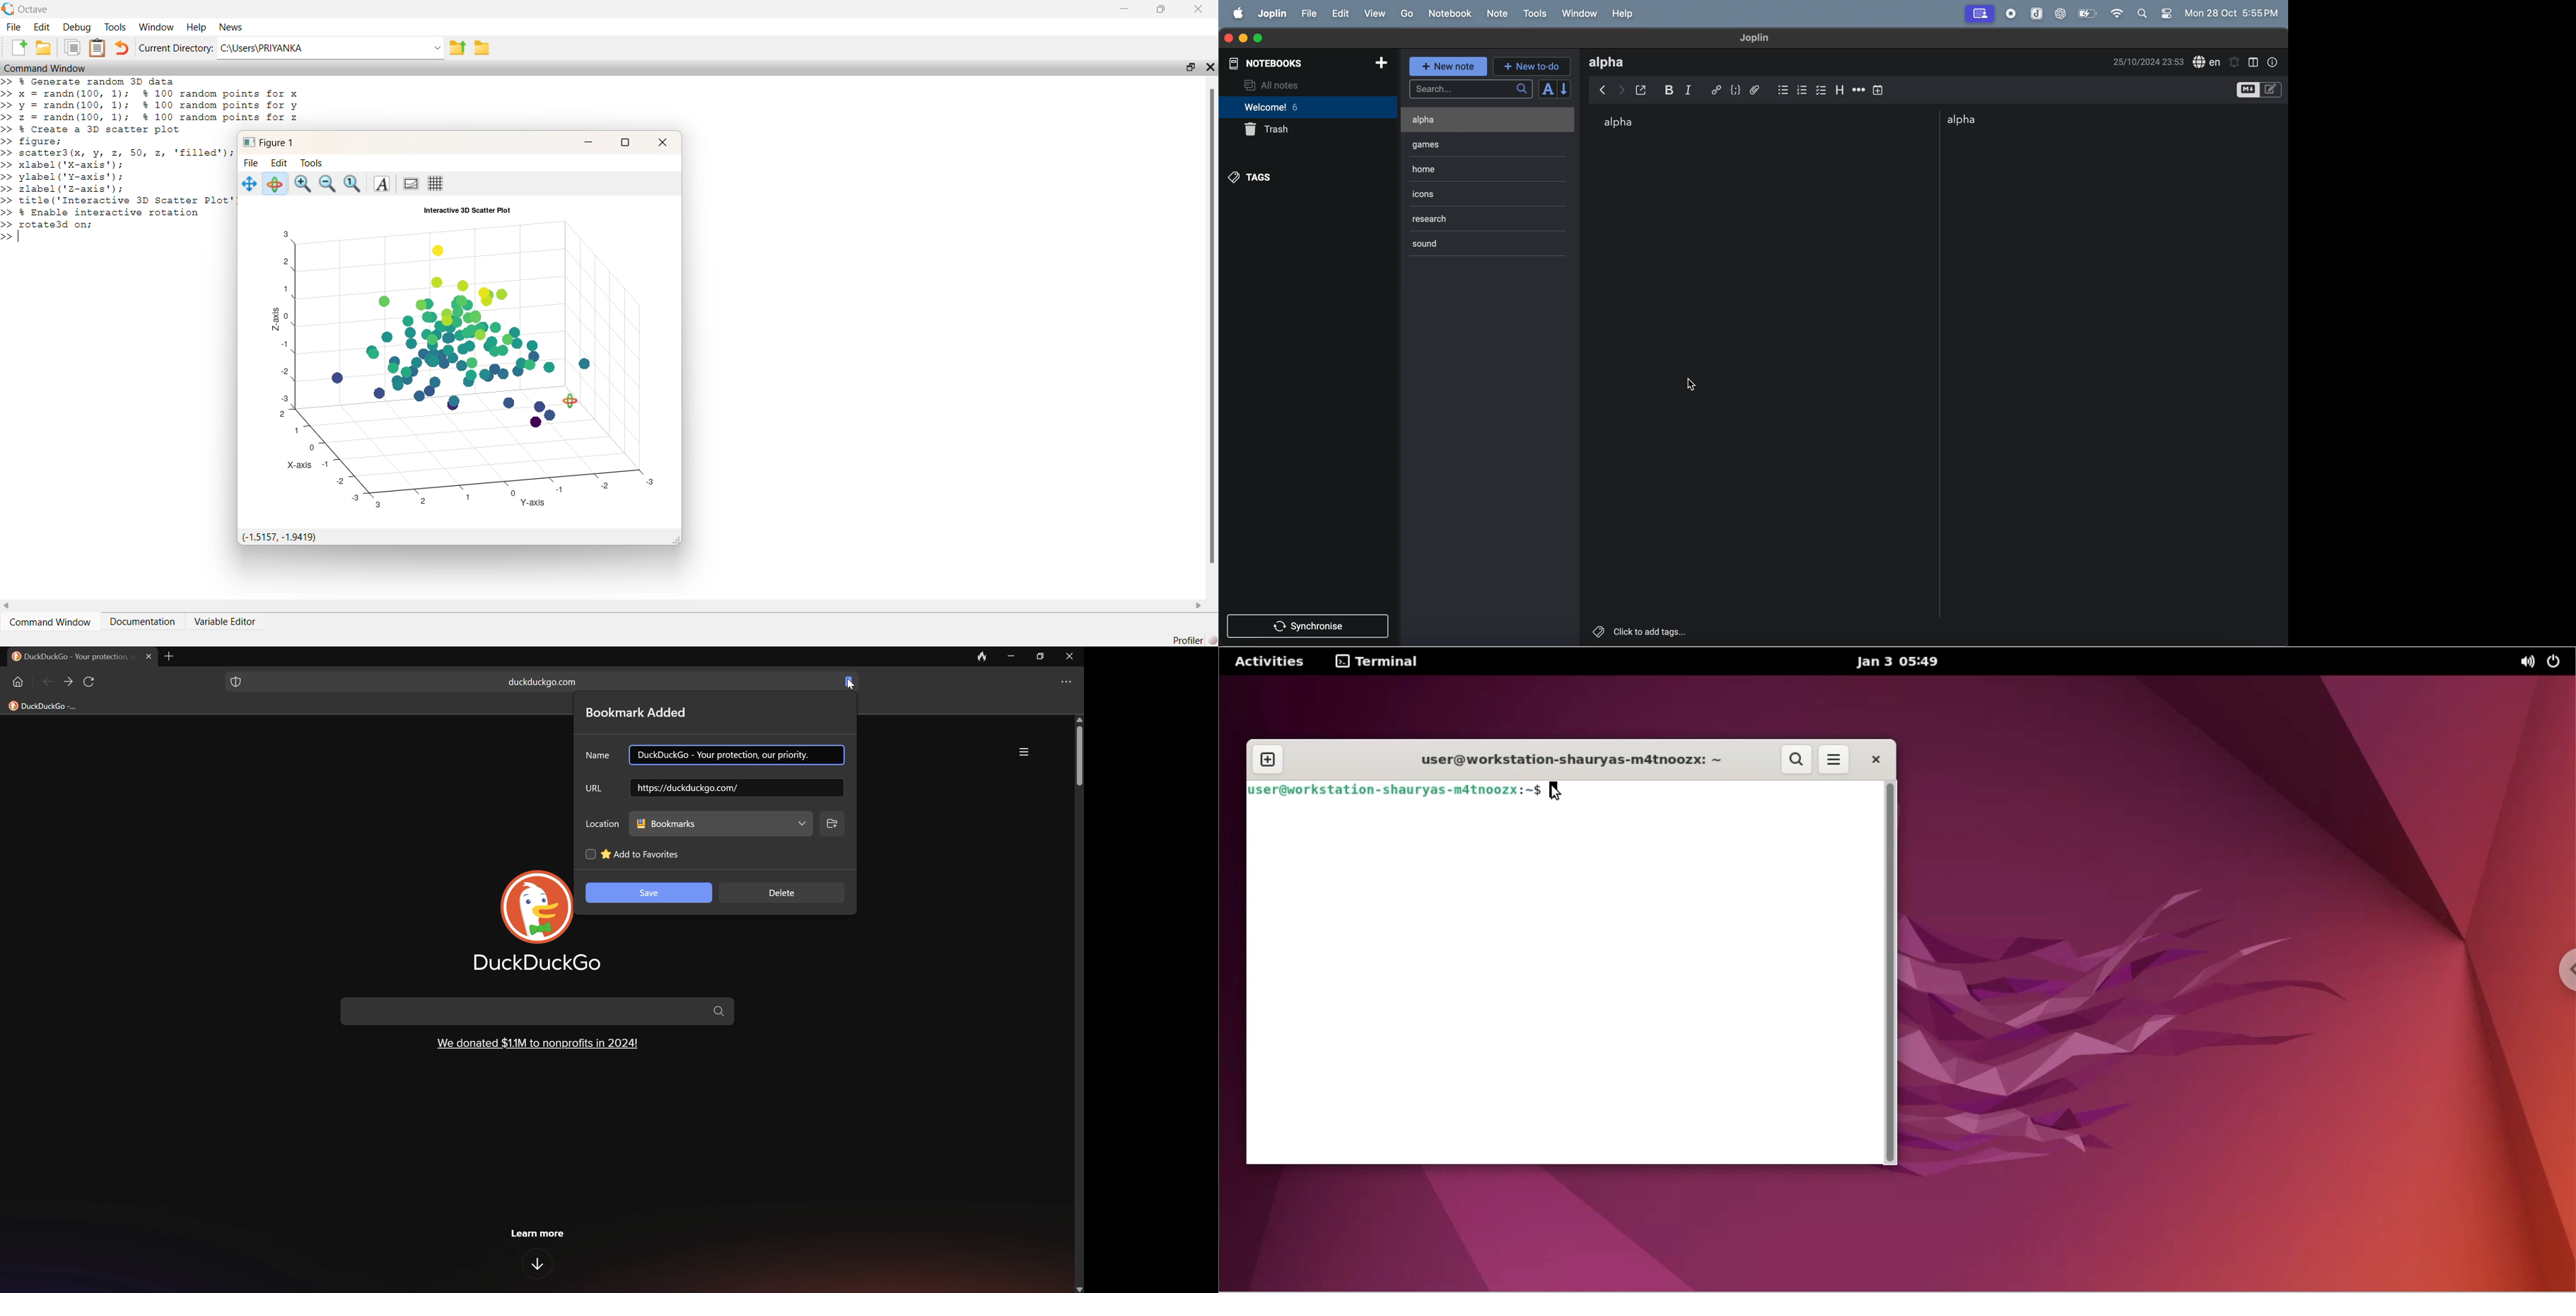 The width and height of the screenshot is (2576, 1316). Describe the element at coordinates (269, 143) in the screenshot. I see `Figure 1` at that location.